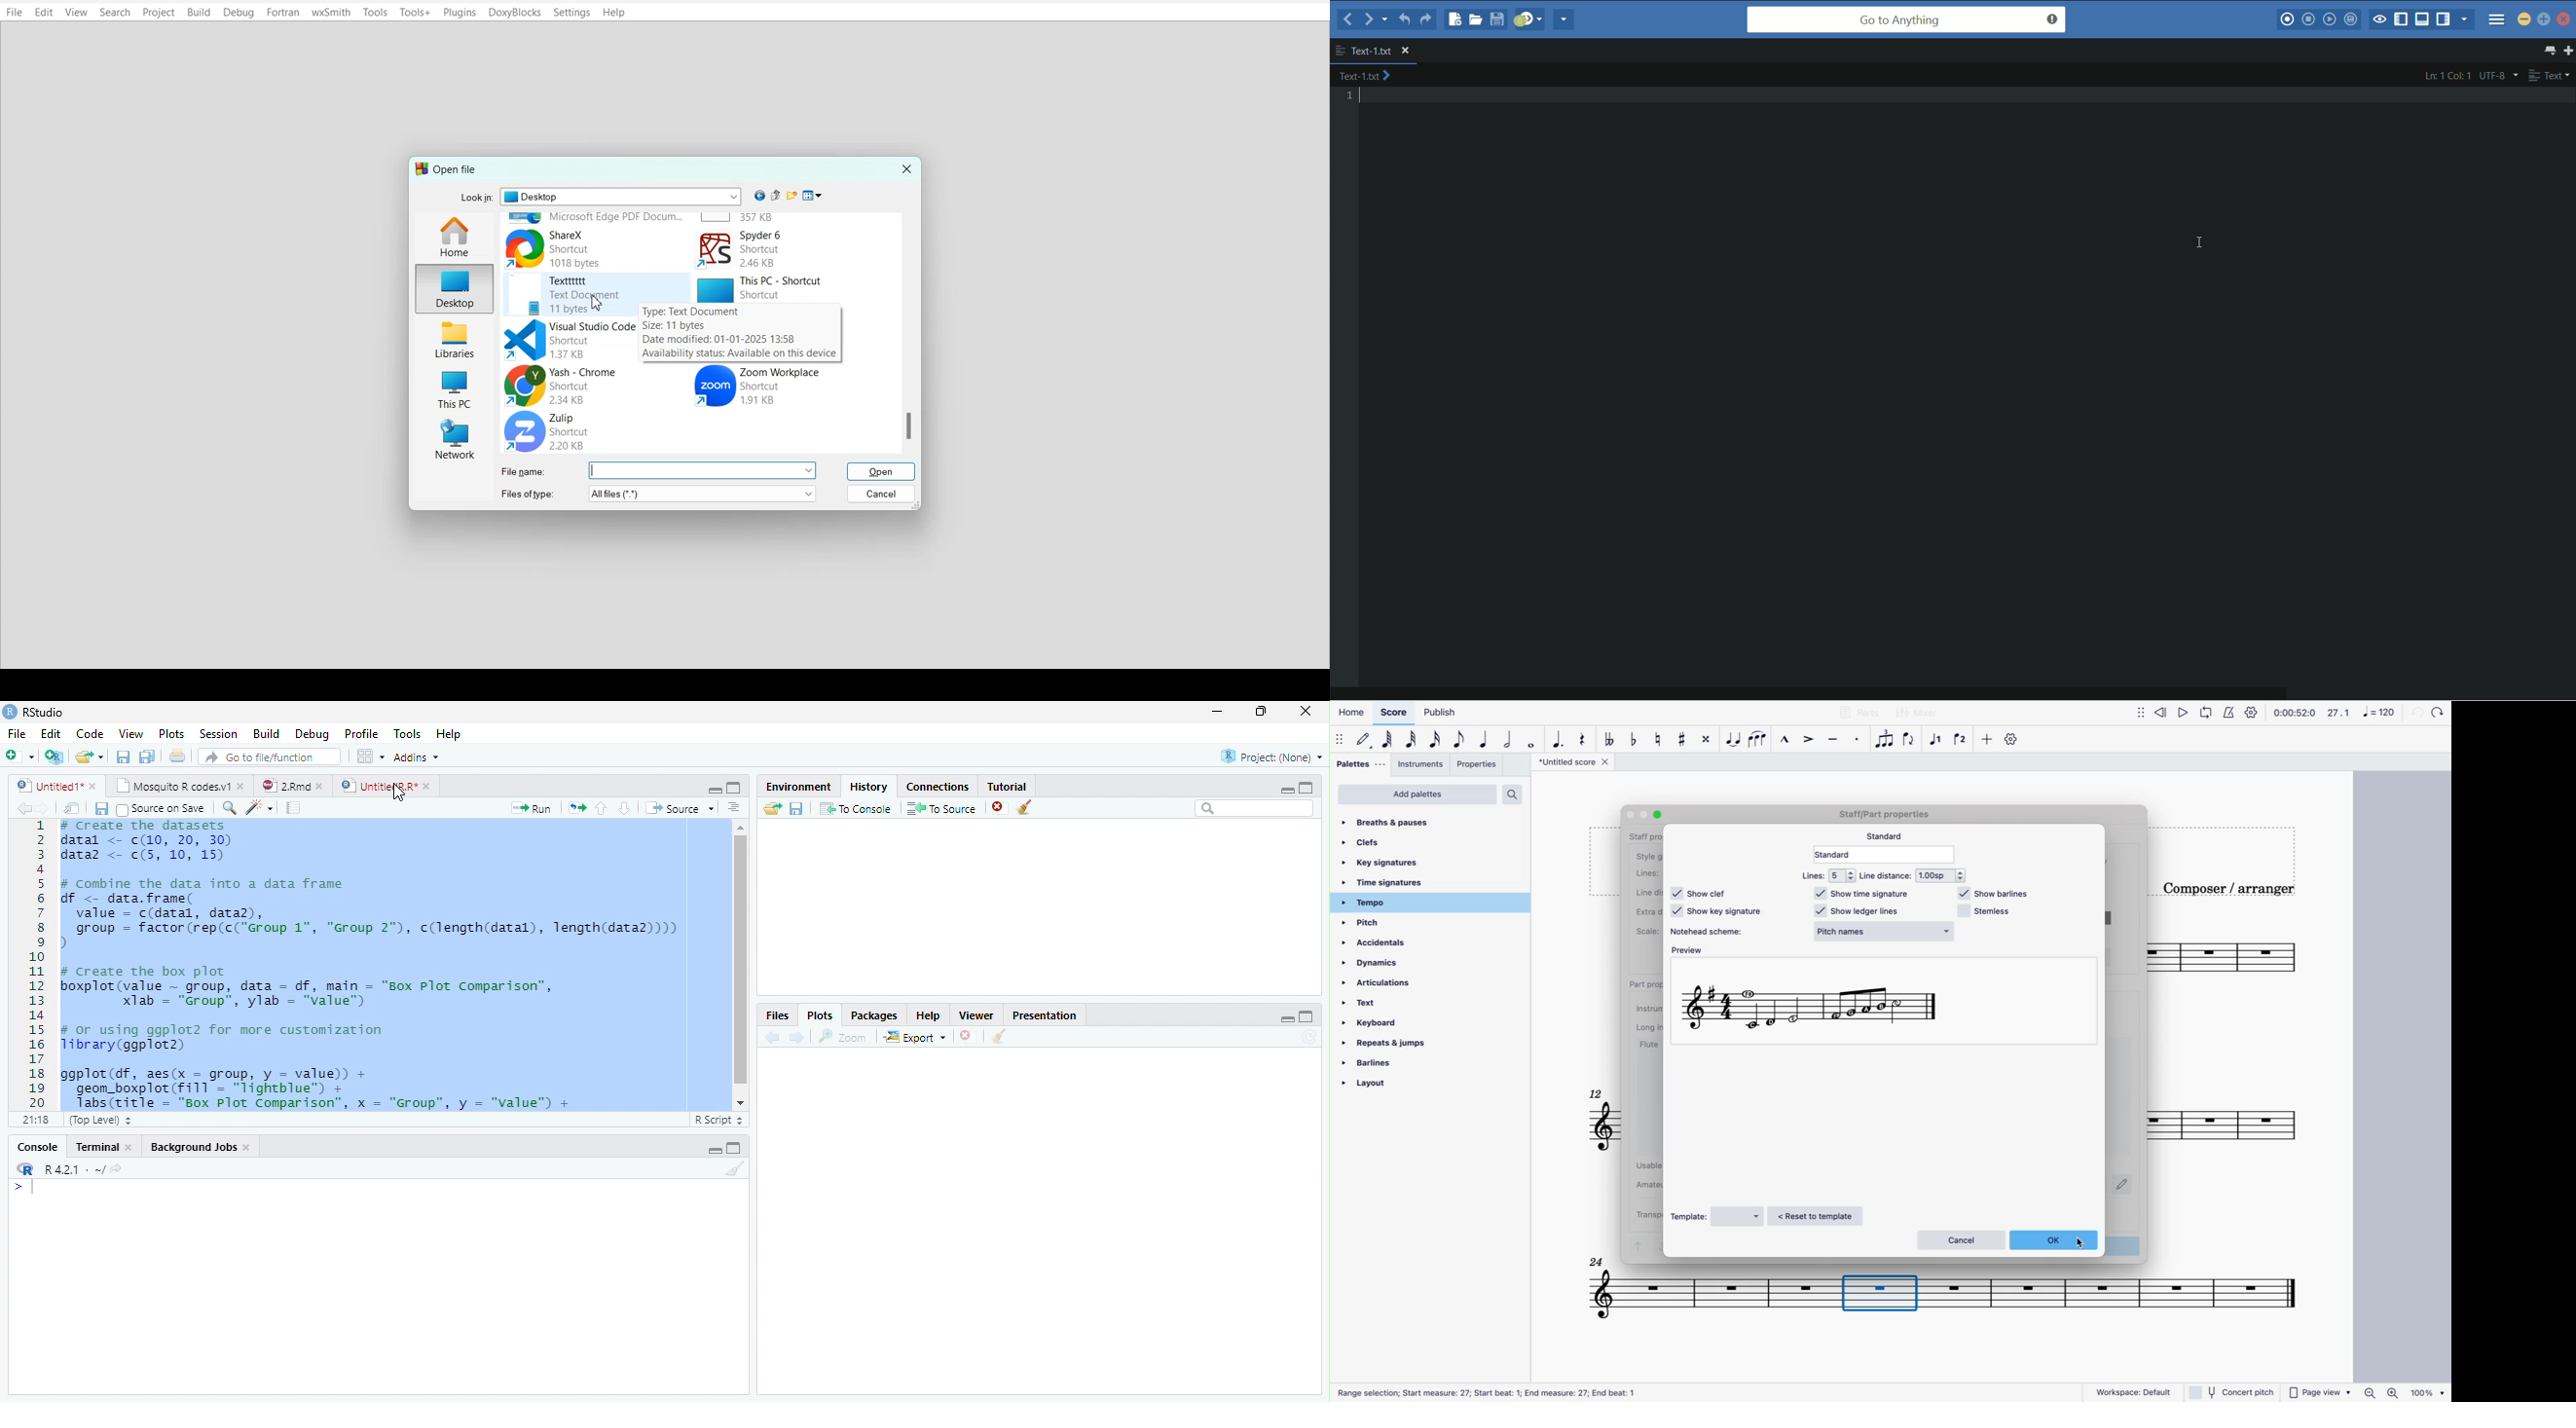 The width and height of the screenshot is (2576, 1428). What do you see at coordinates (83, 756) in the screenshot?
I see `Open an existing file` at bounding box center [83, 756].